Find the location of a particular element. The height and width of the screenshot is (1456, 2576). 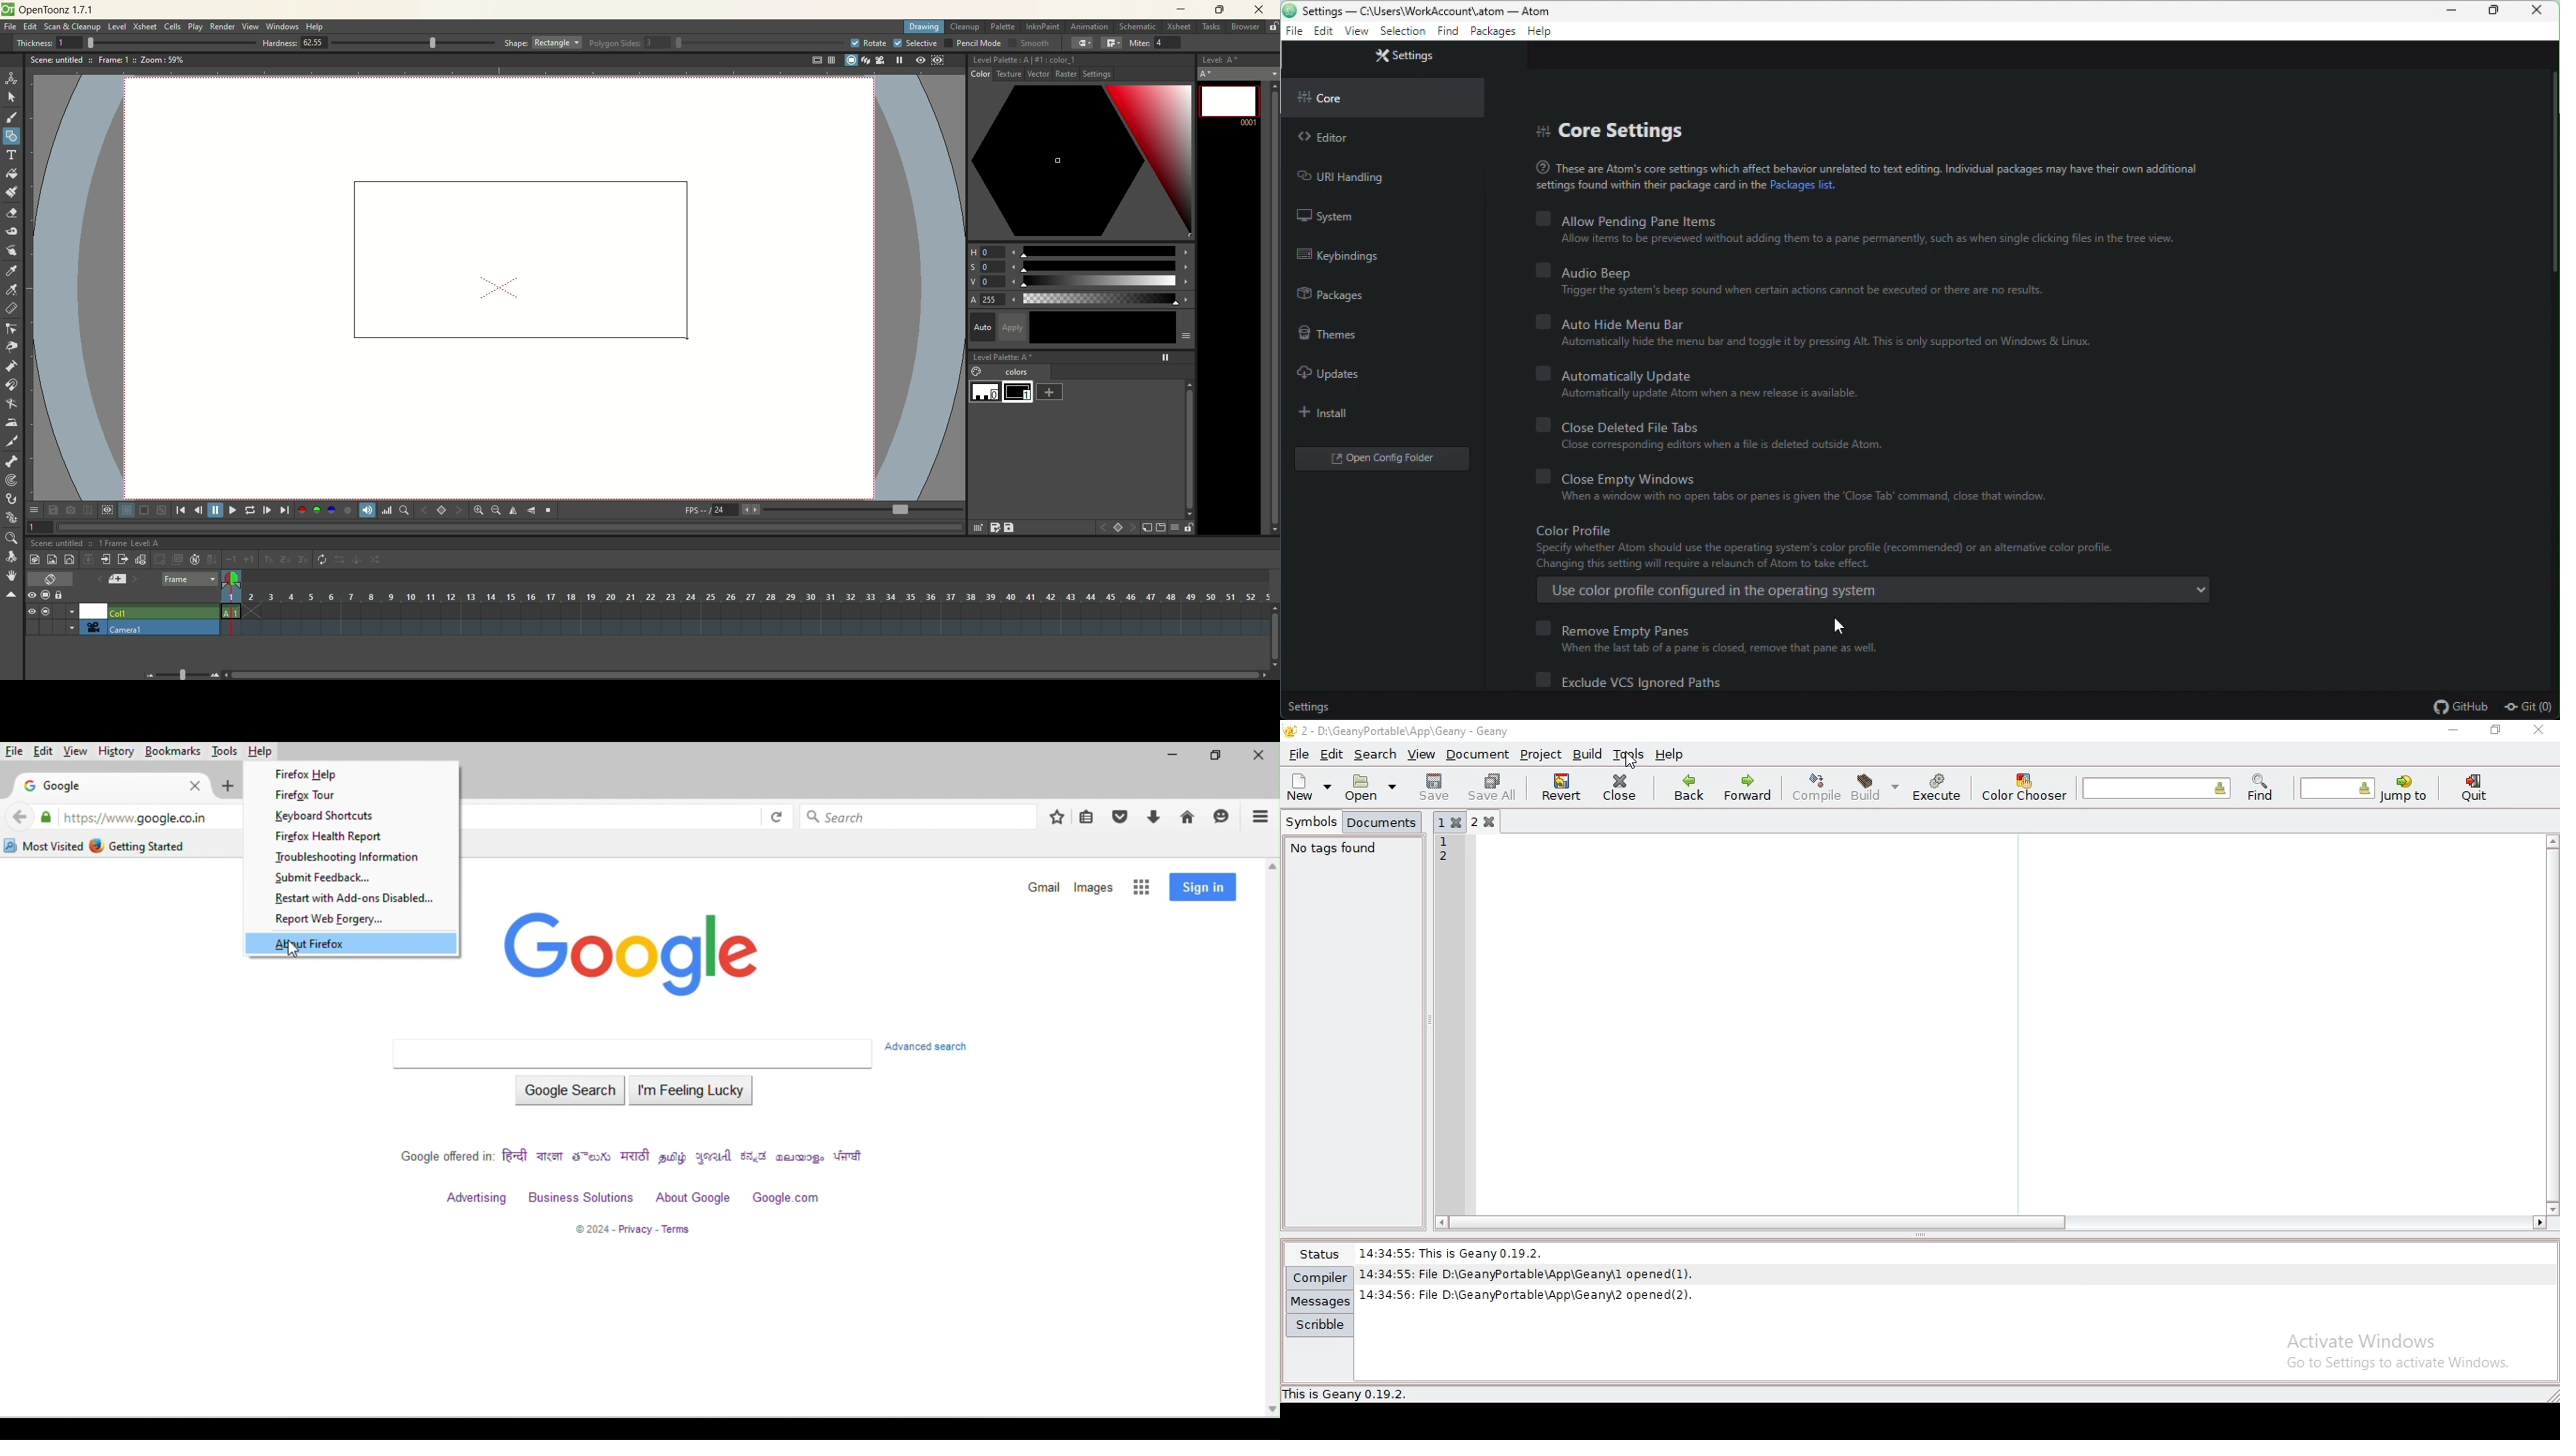

Text is located at coordinates (1864, 177).